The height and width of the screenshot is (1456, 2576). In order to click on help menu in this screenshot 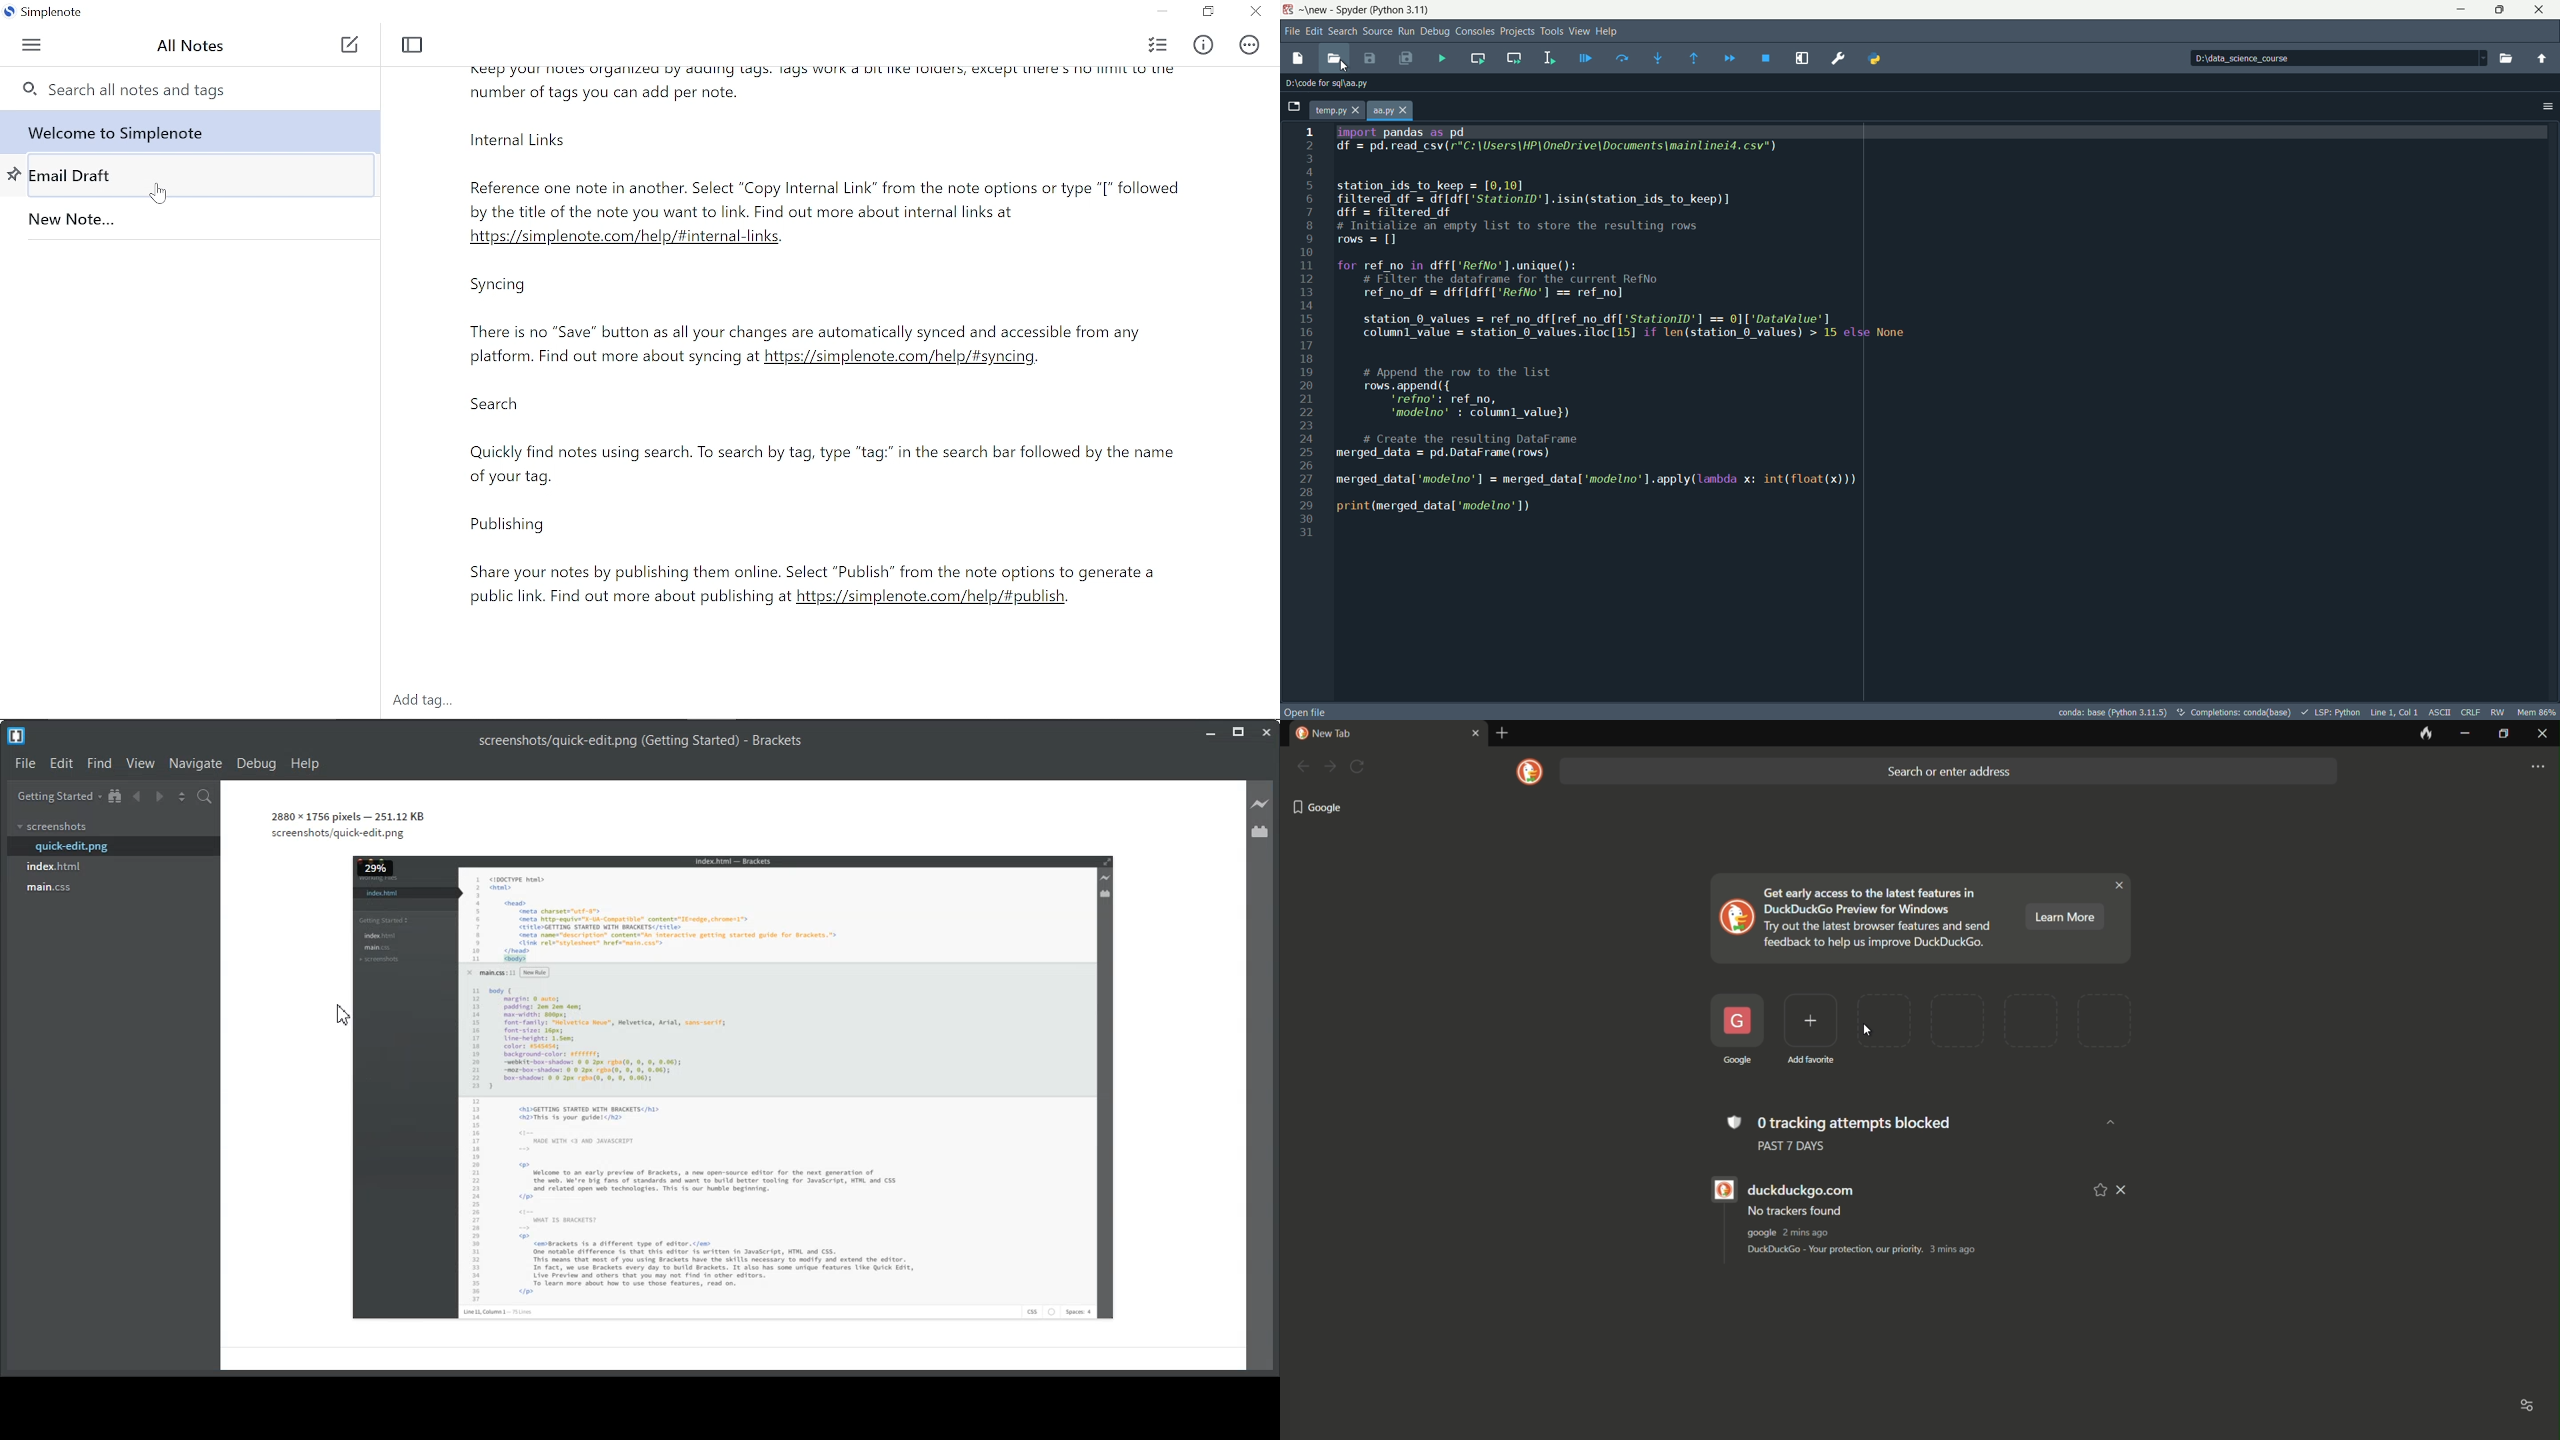, I will do `click(1610, 31)`.